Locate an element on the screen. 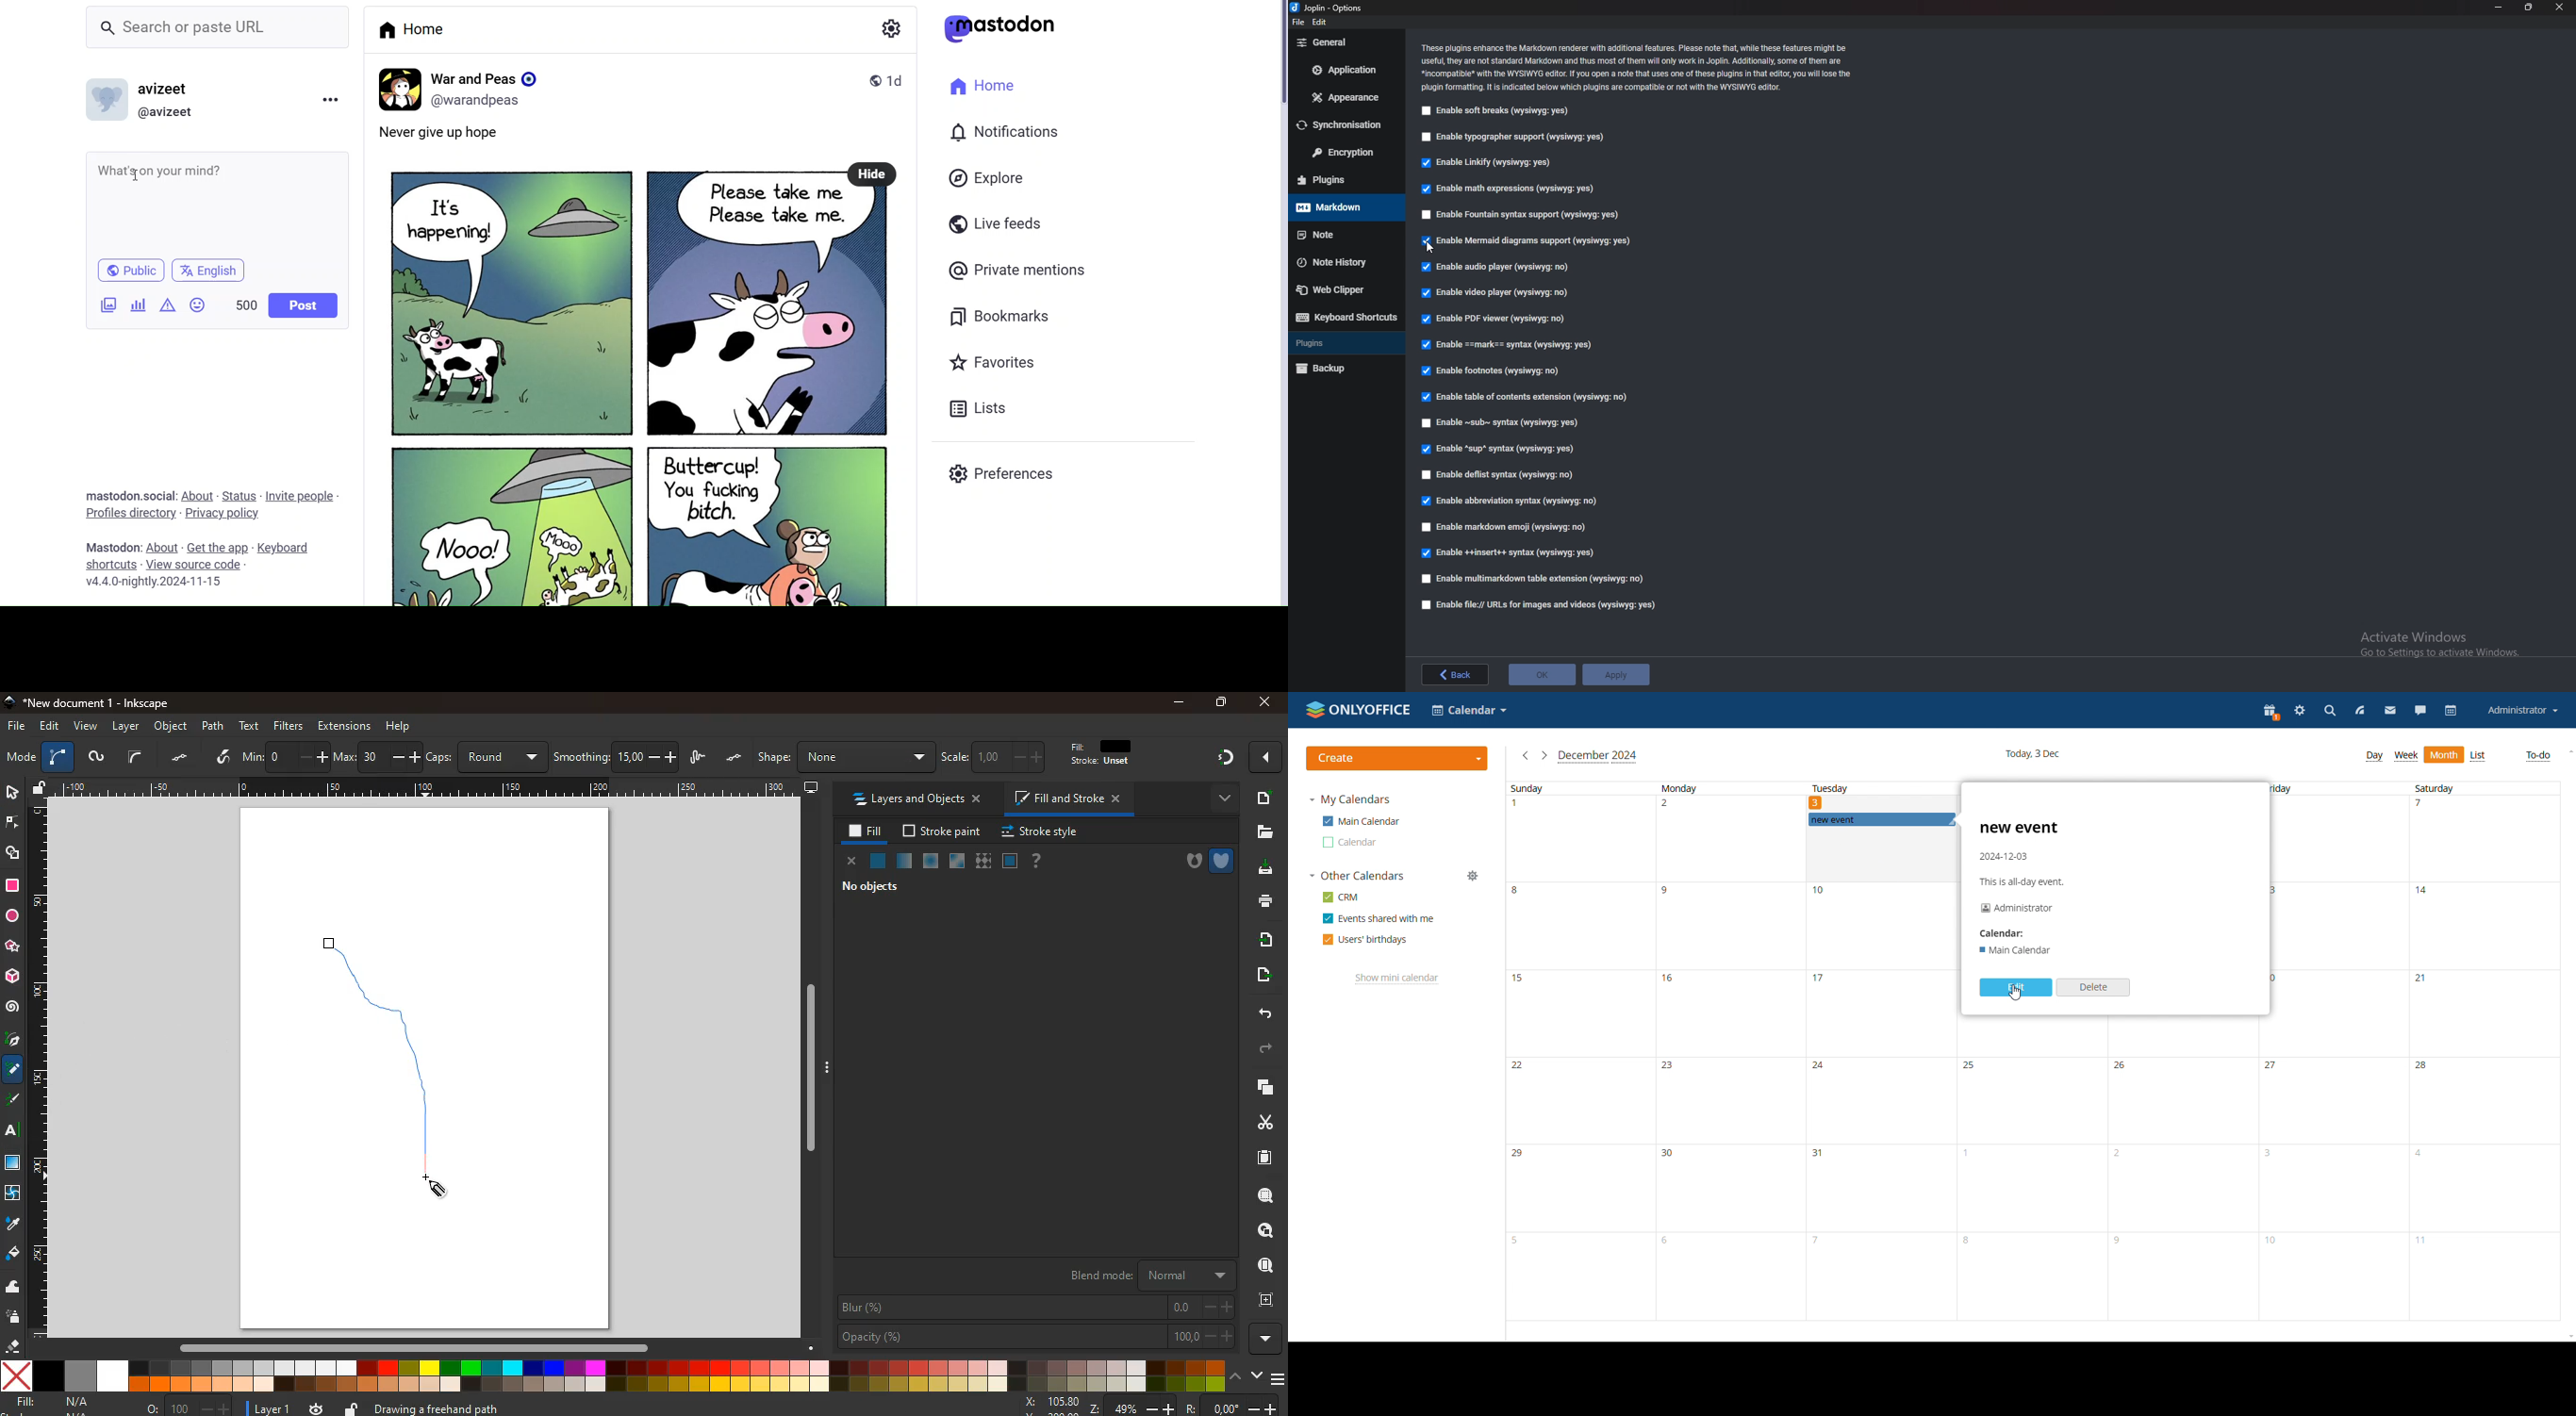 The height and width of the screenshot is (1428, 2576). note is located at coordinates (1338, 235).